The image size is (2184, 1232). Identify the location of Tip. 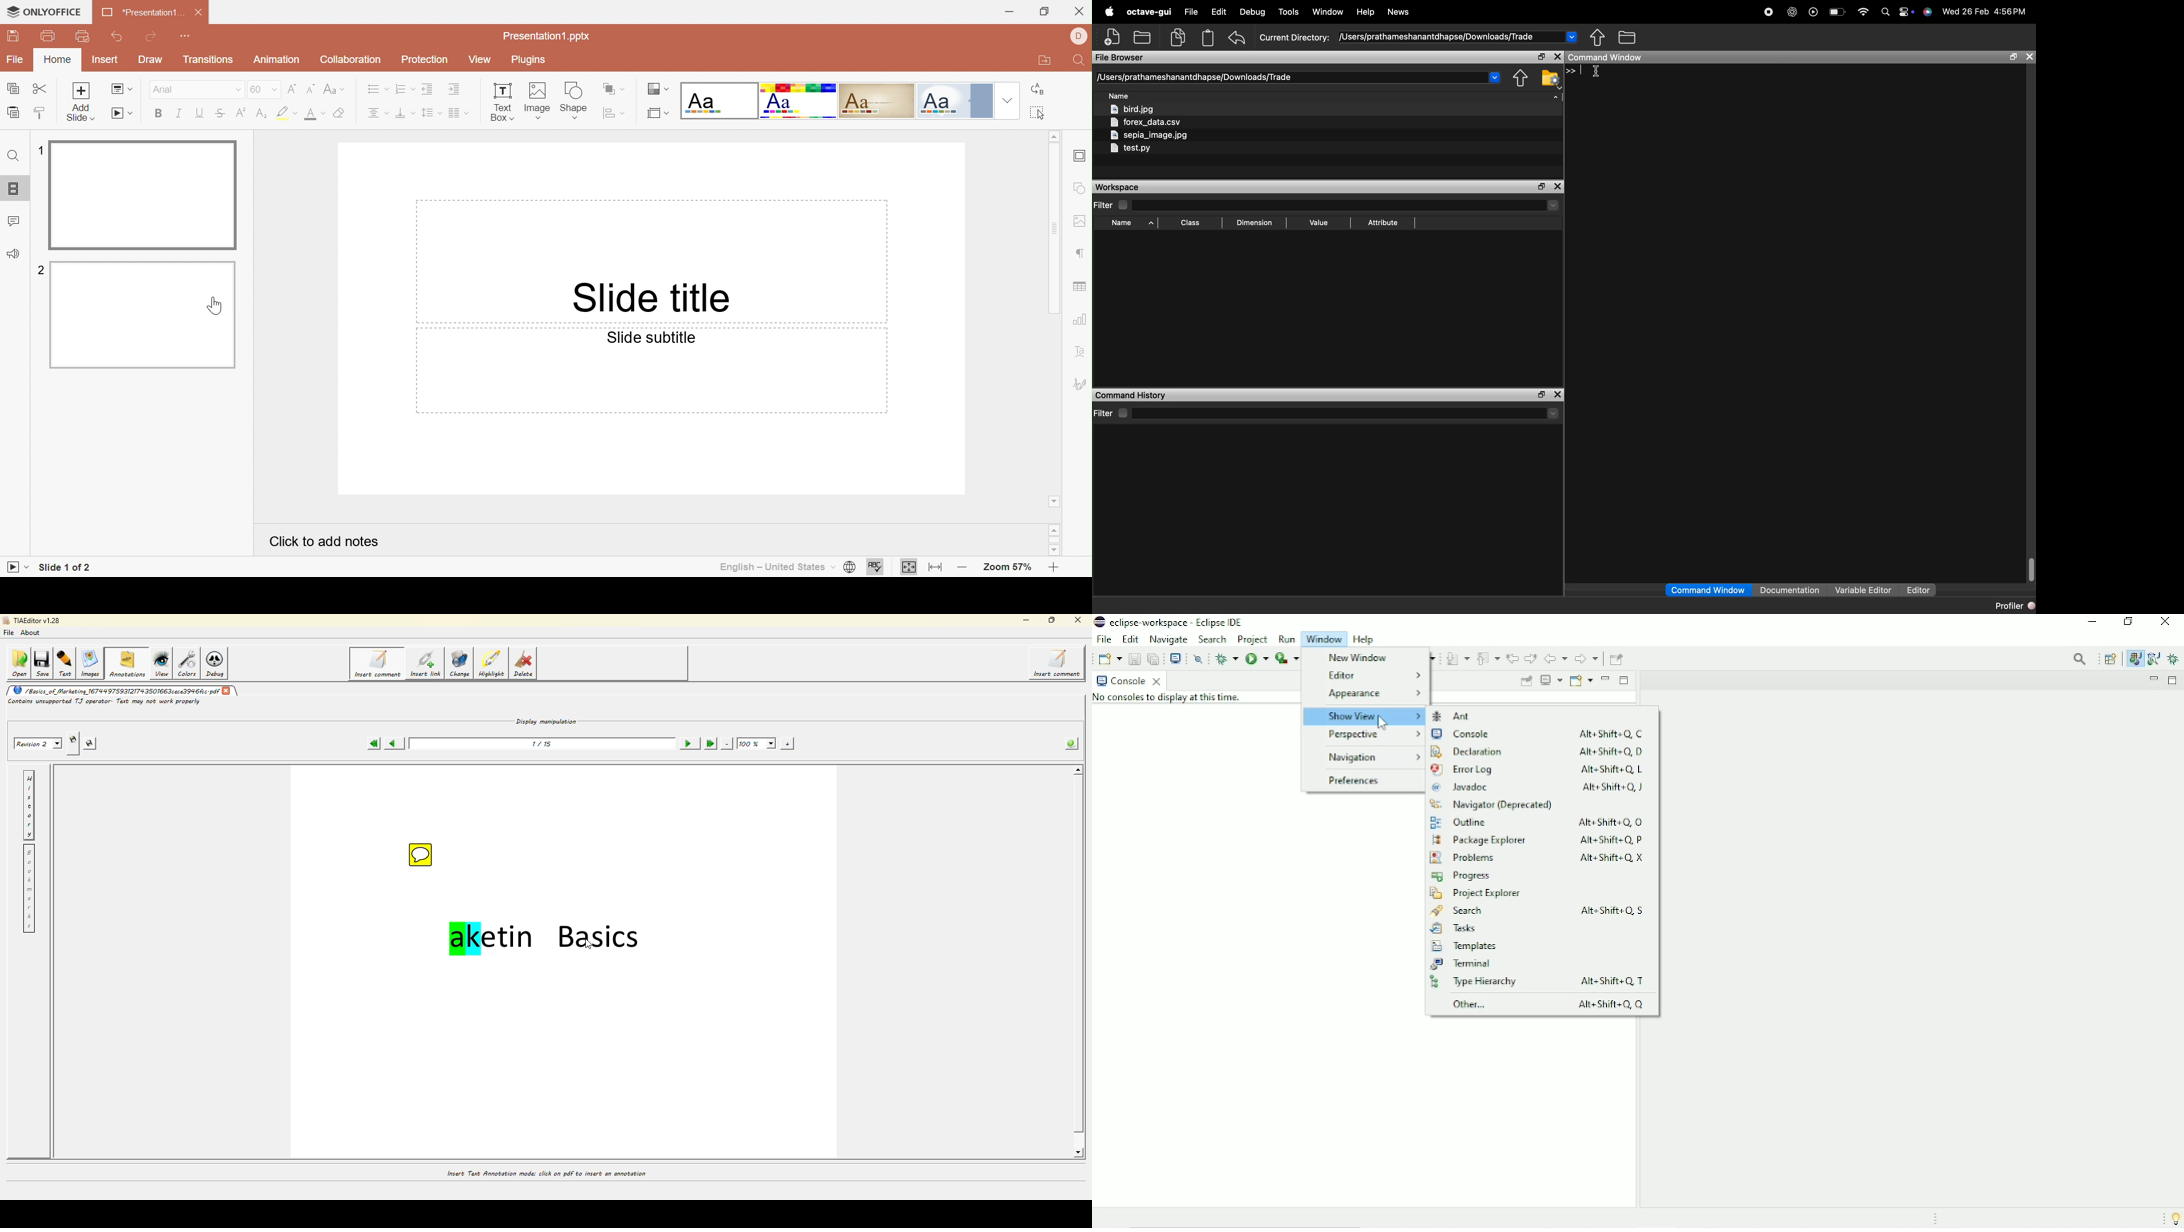
(2175, 1217).